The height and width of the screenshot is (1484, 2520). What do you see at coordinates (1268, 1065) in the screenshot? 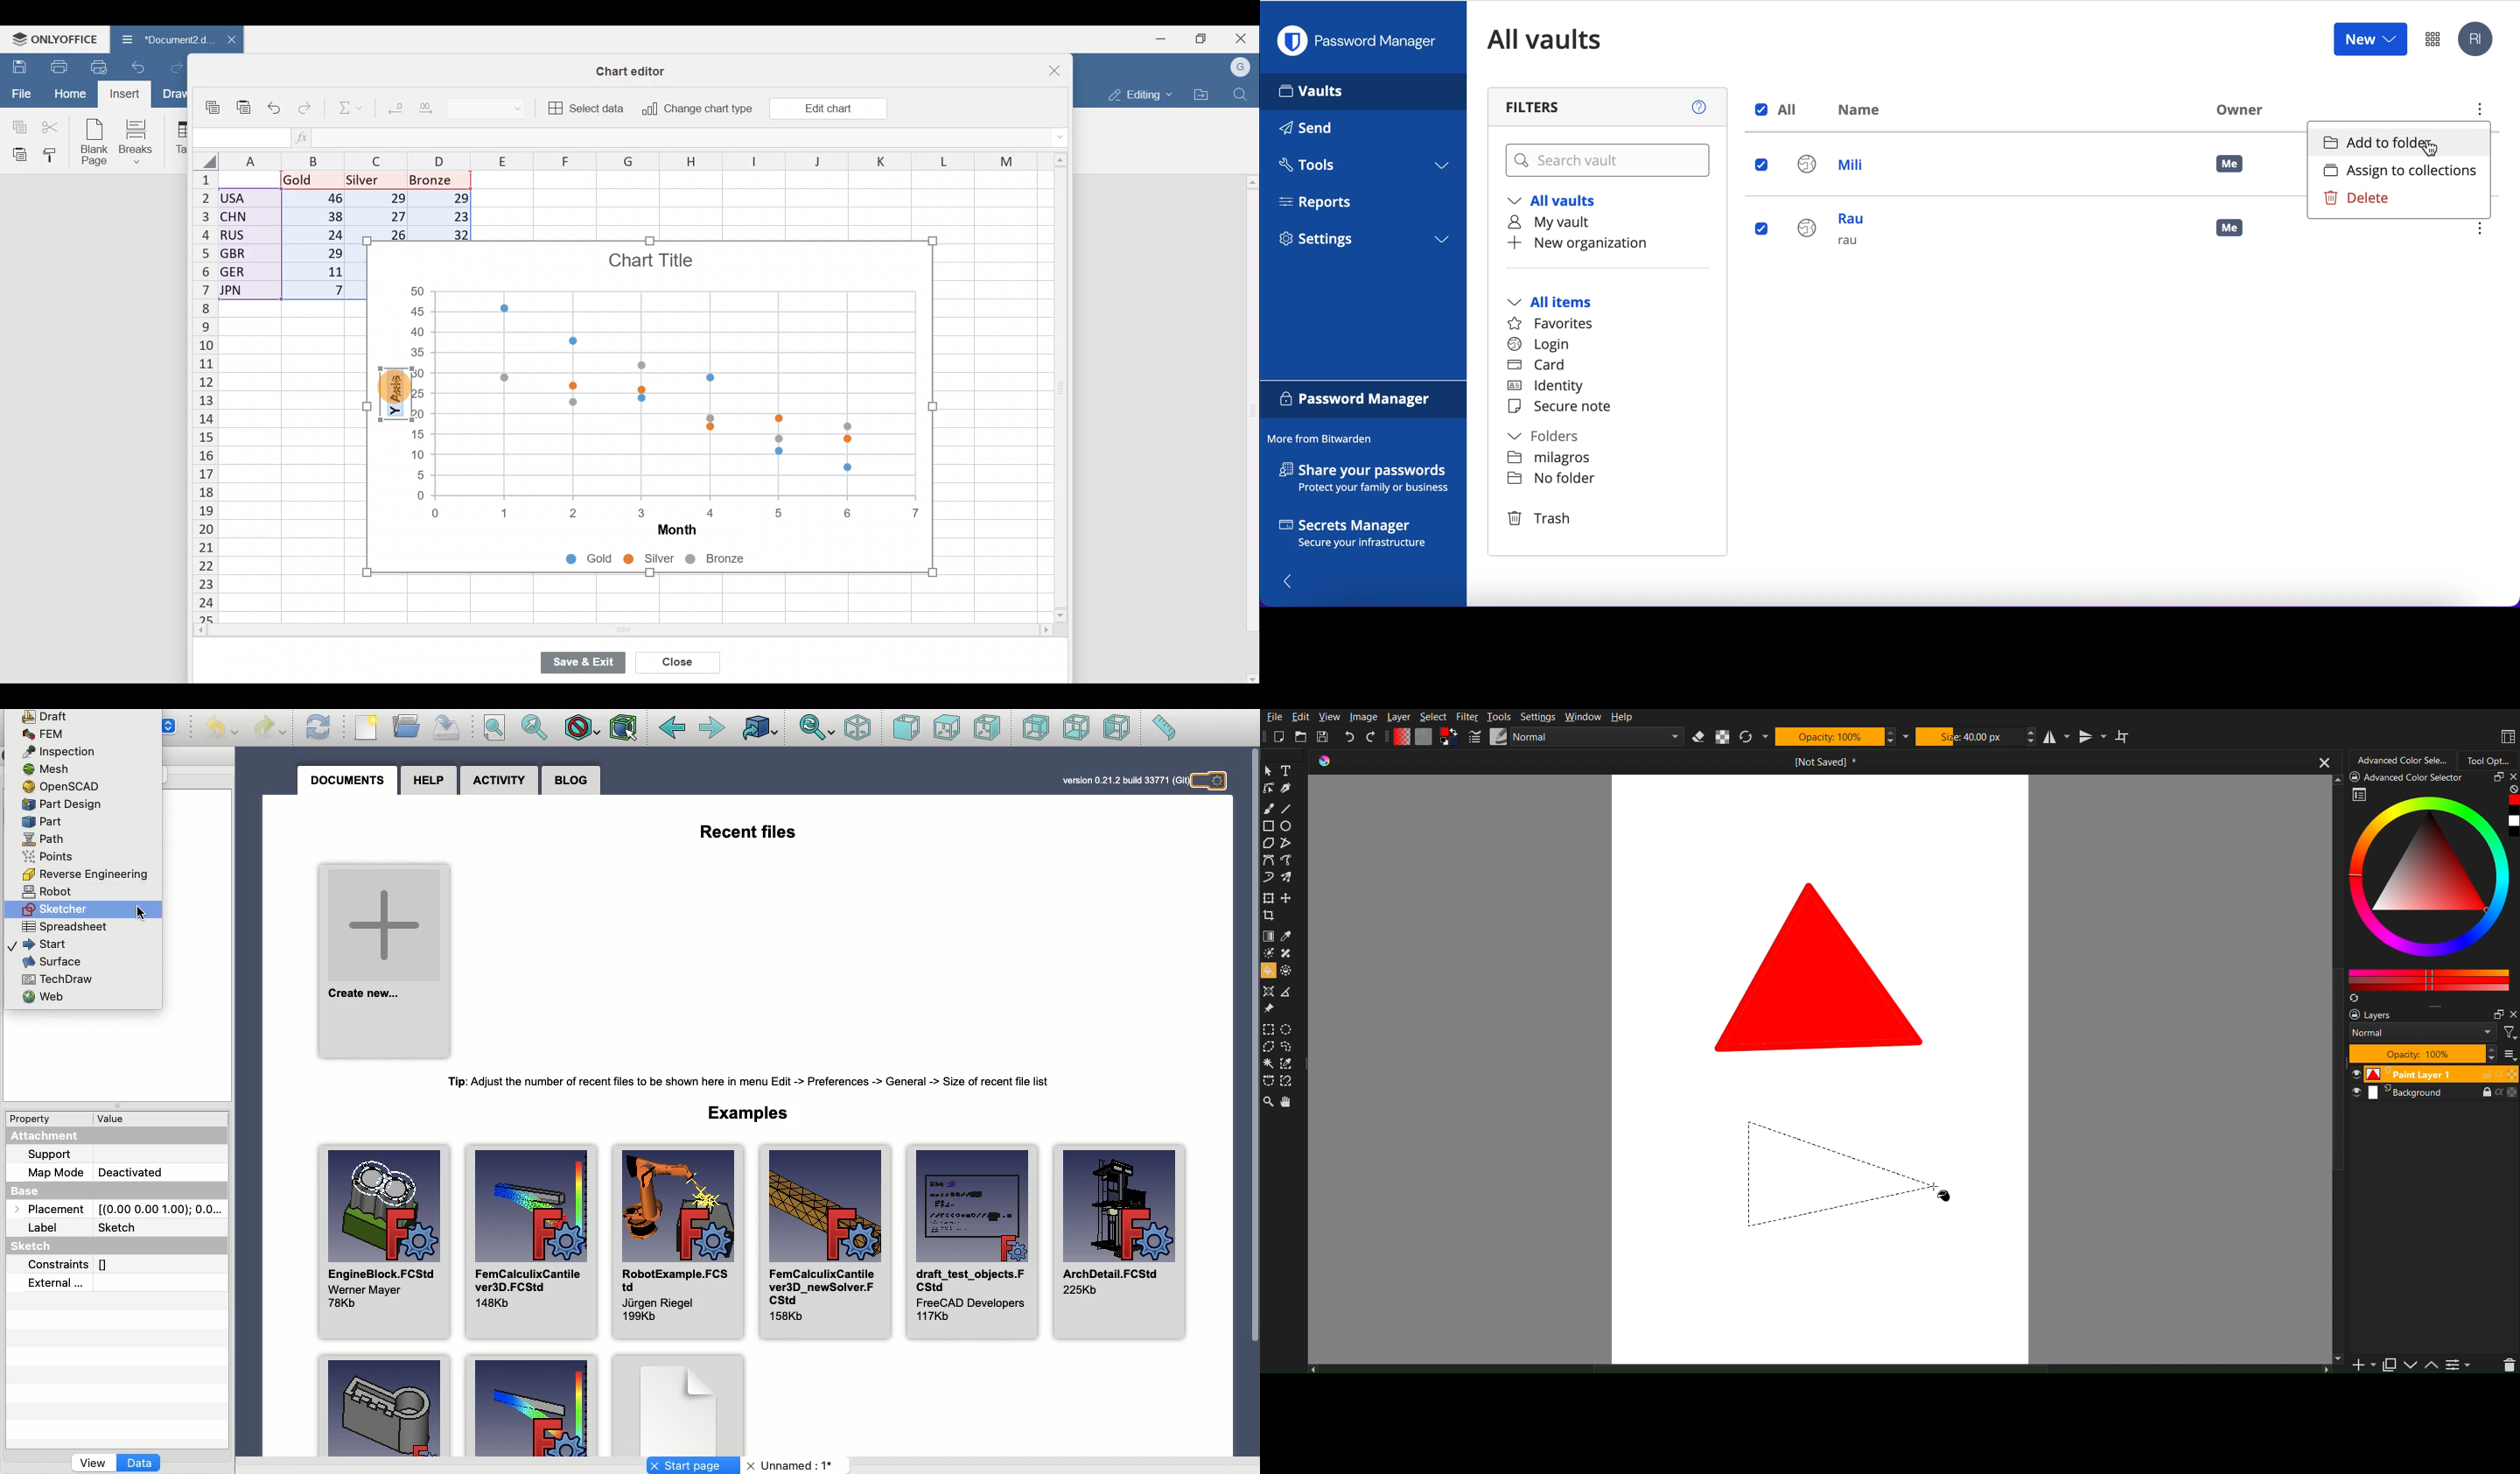
I see `wind` at bounding box center [1268, 1065].